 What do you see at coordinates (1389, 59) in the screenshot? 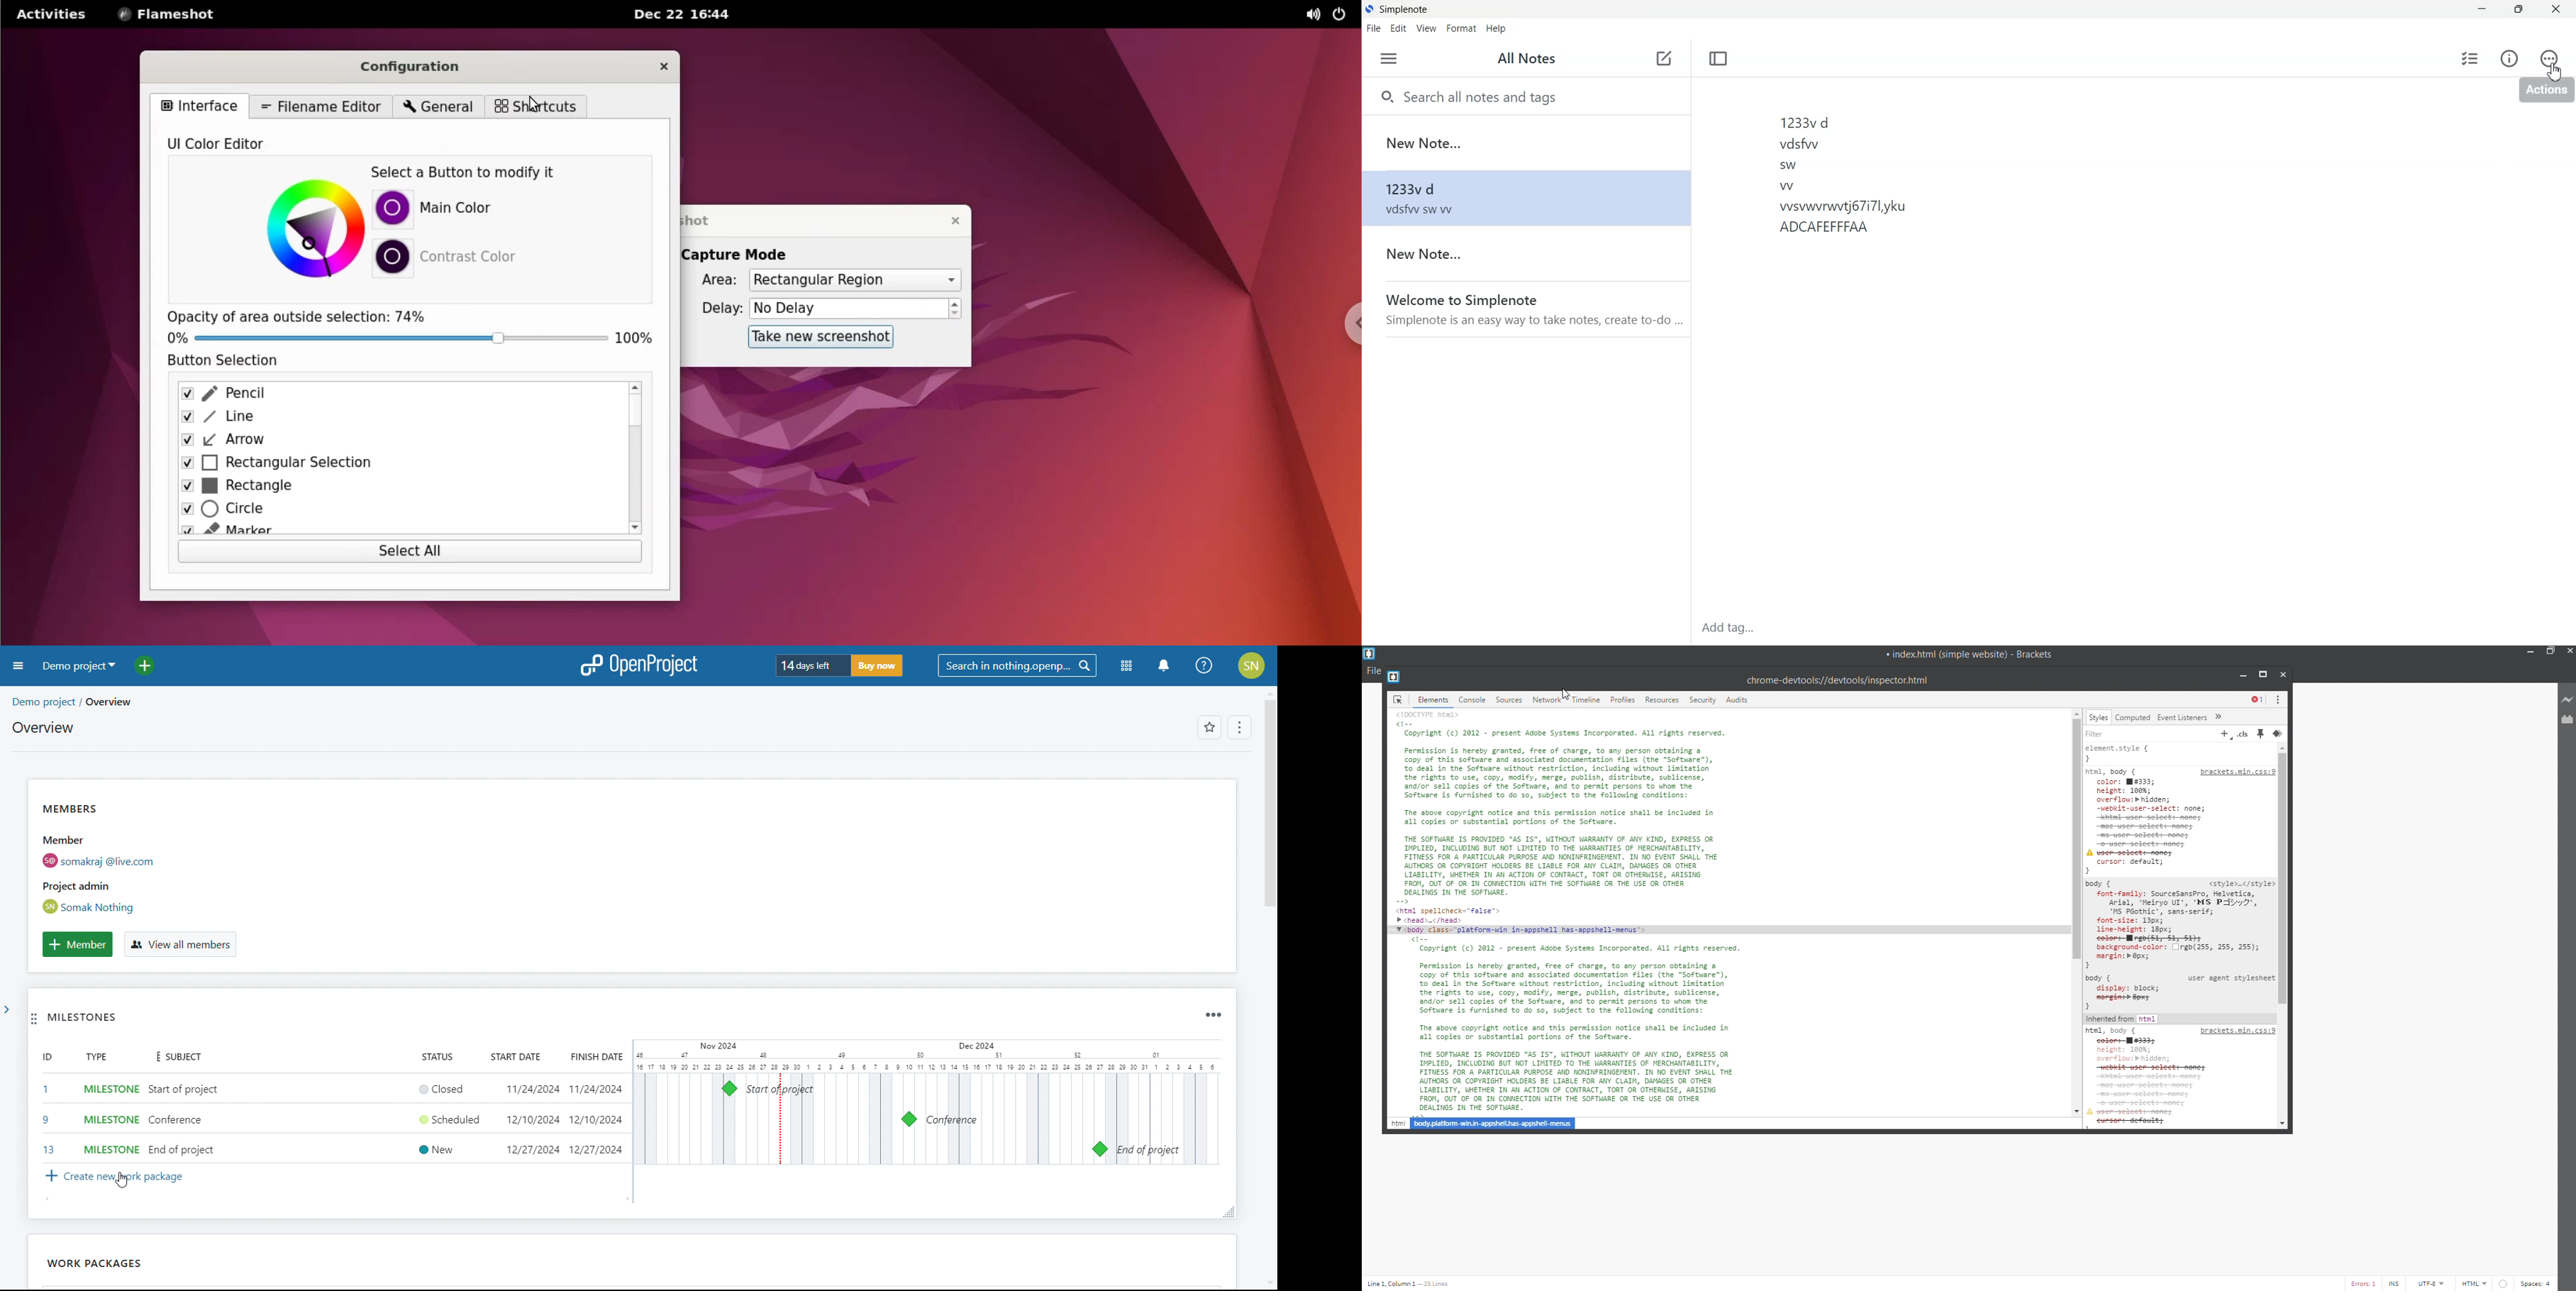
I see `Menu` at bounding box center [1389, 59].